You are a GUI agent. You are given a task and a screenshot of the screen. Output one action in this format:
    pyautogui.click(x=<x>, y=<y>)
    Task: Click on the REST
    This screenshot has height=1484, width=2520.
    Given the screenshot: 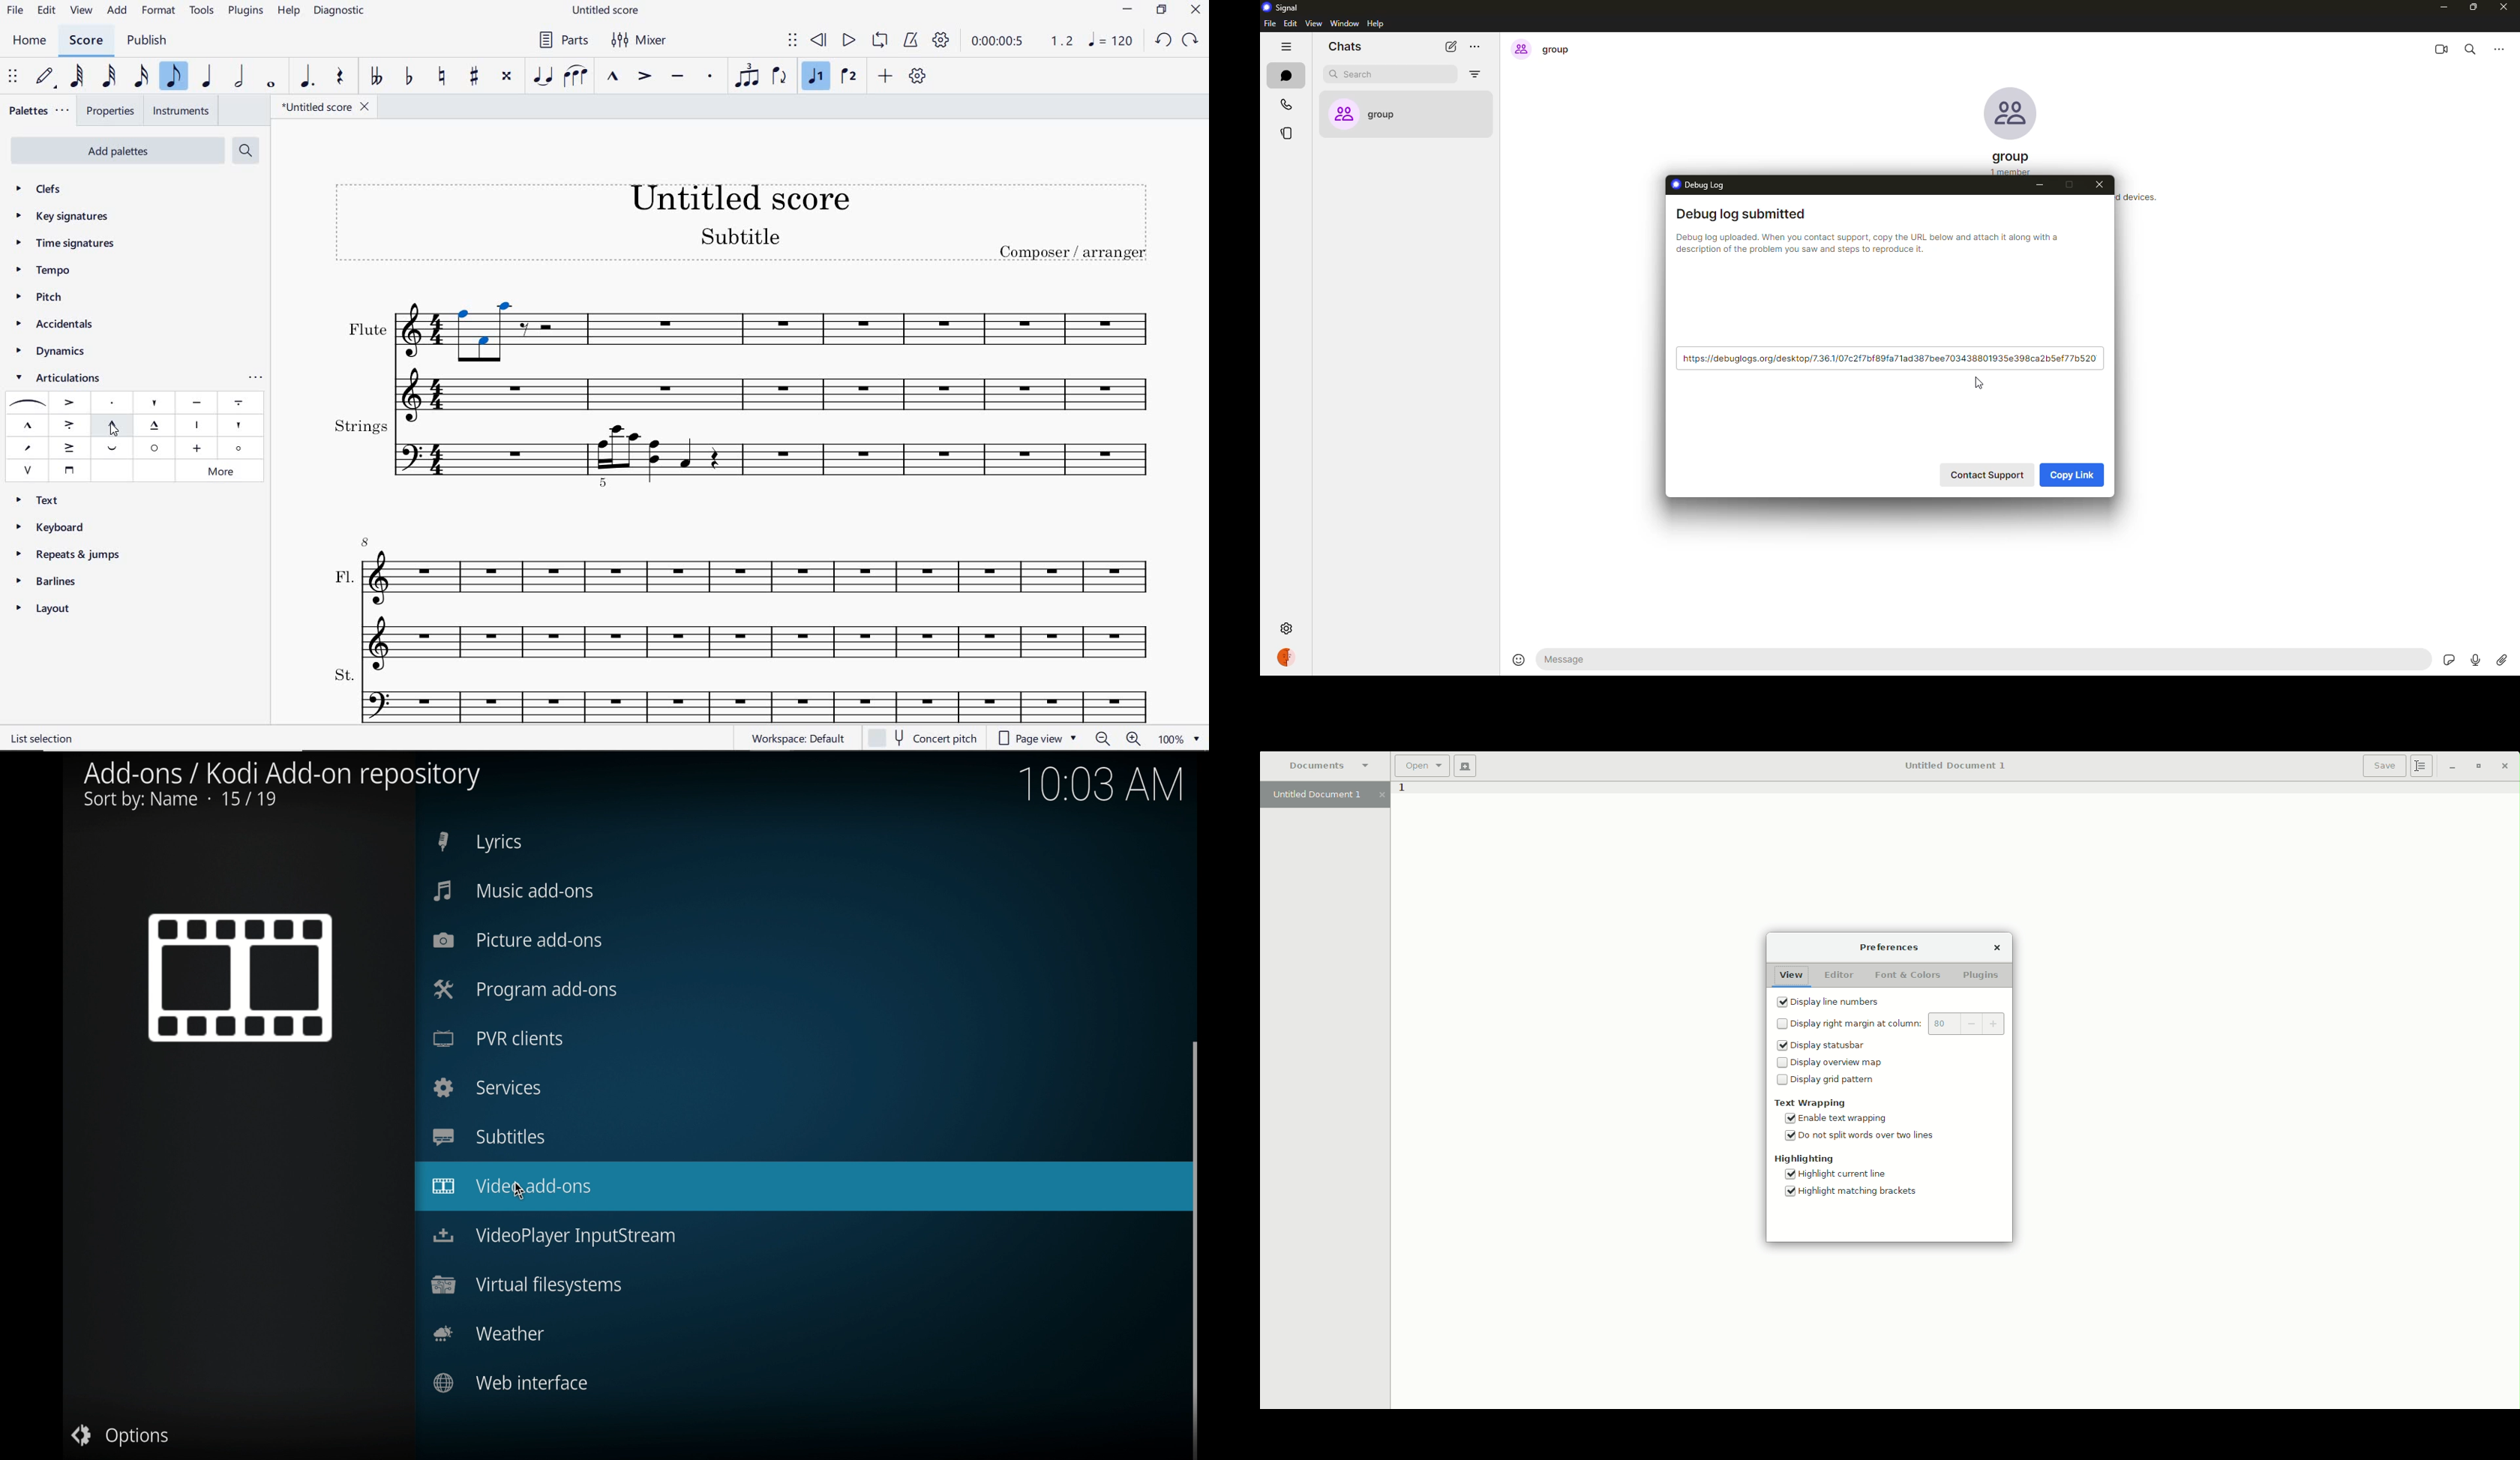 What is the action you would take?
    pyautogui.click(x=340, y=78)
    